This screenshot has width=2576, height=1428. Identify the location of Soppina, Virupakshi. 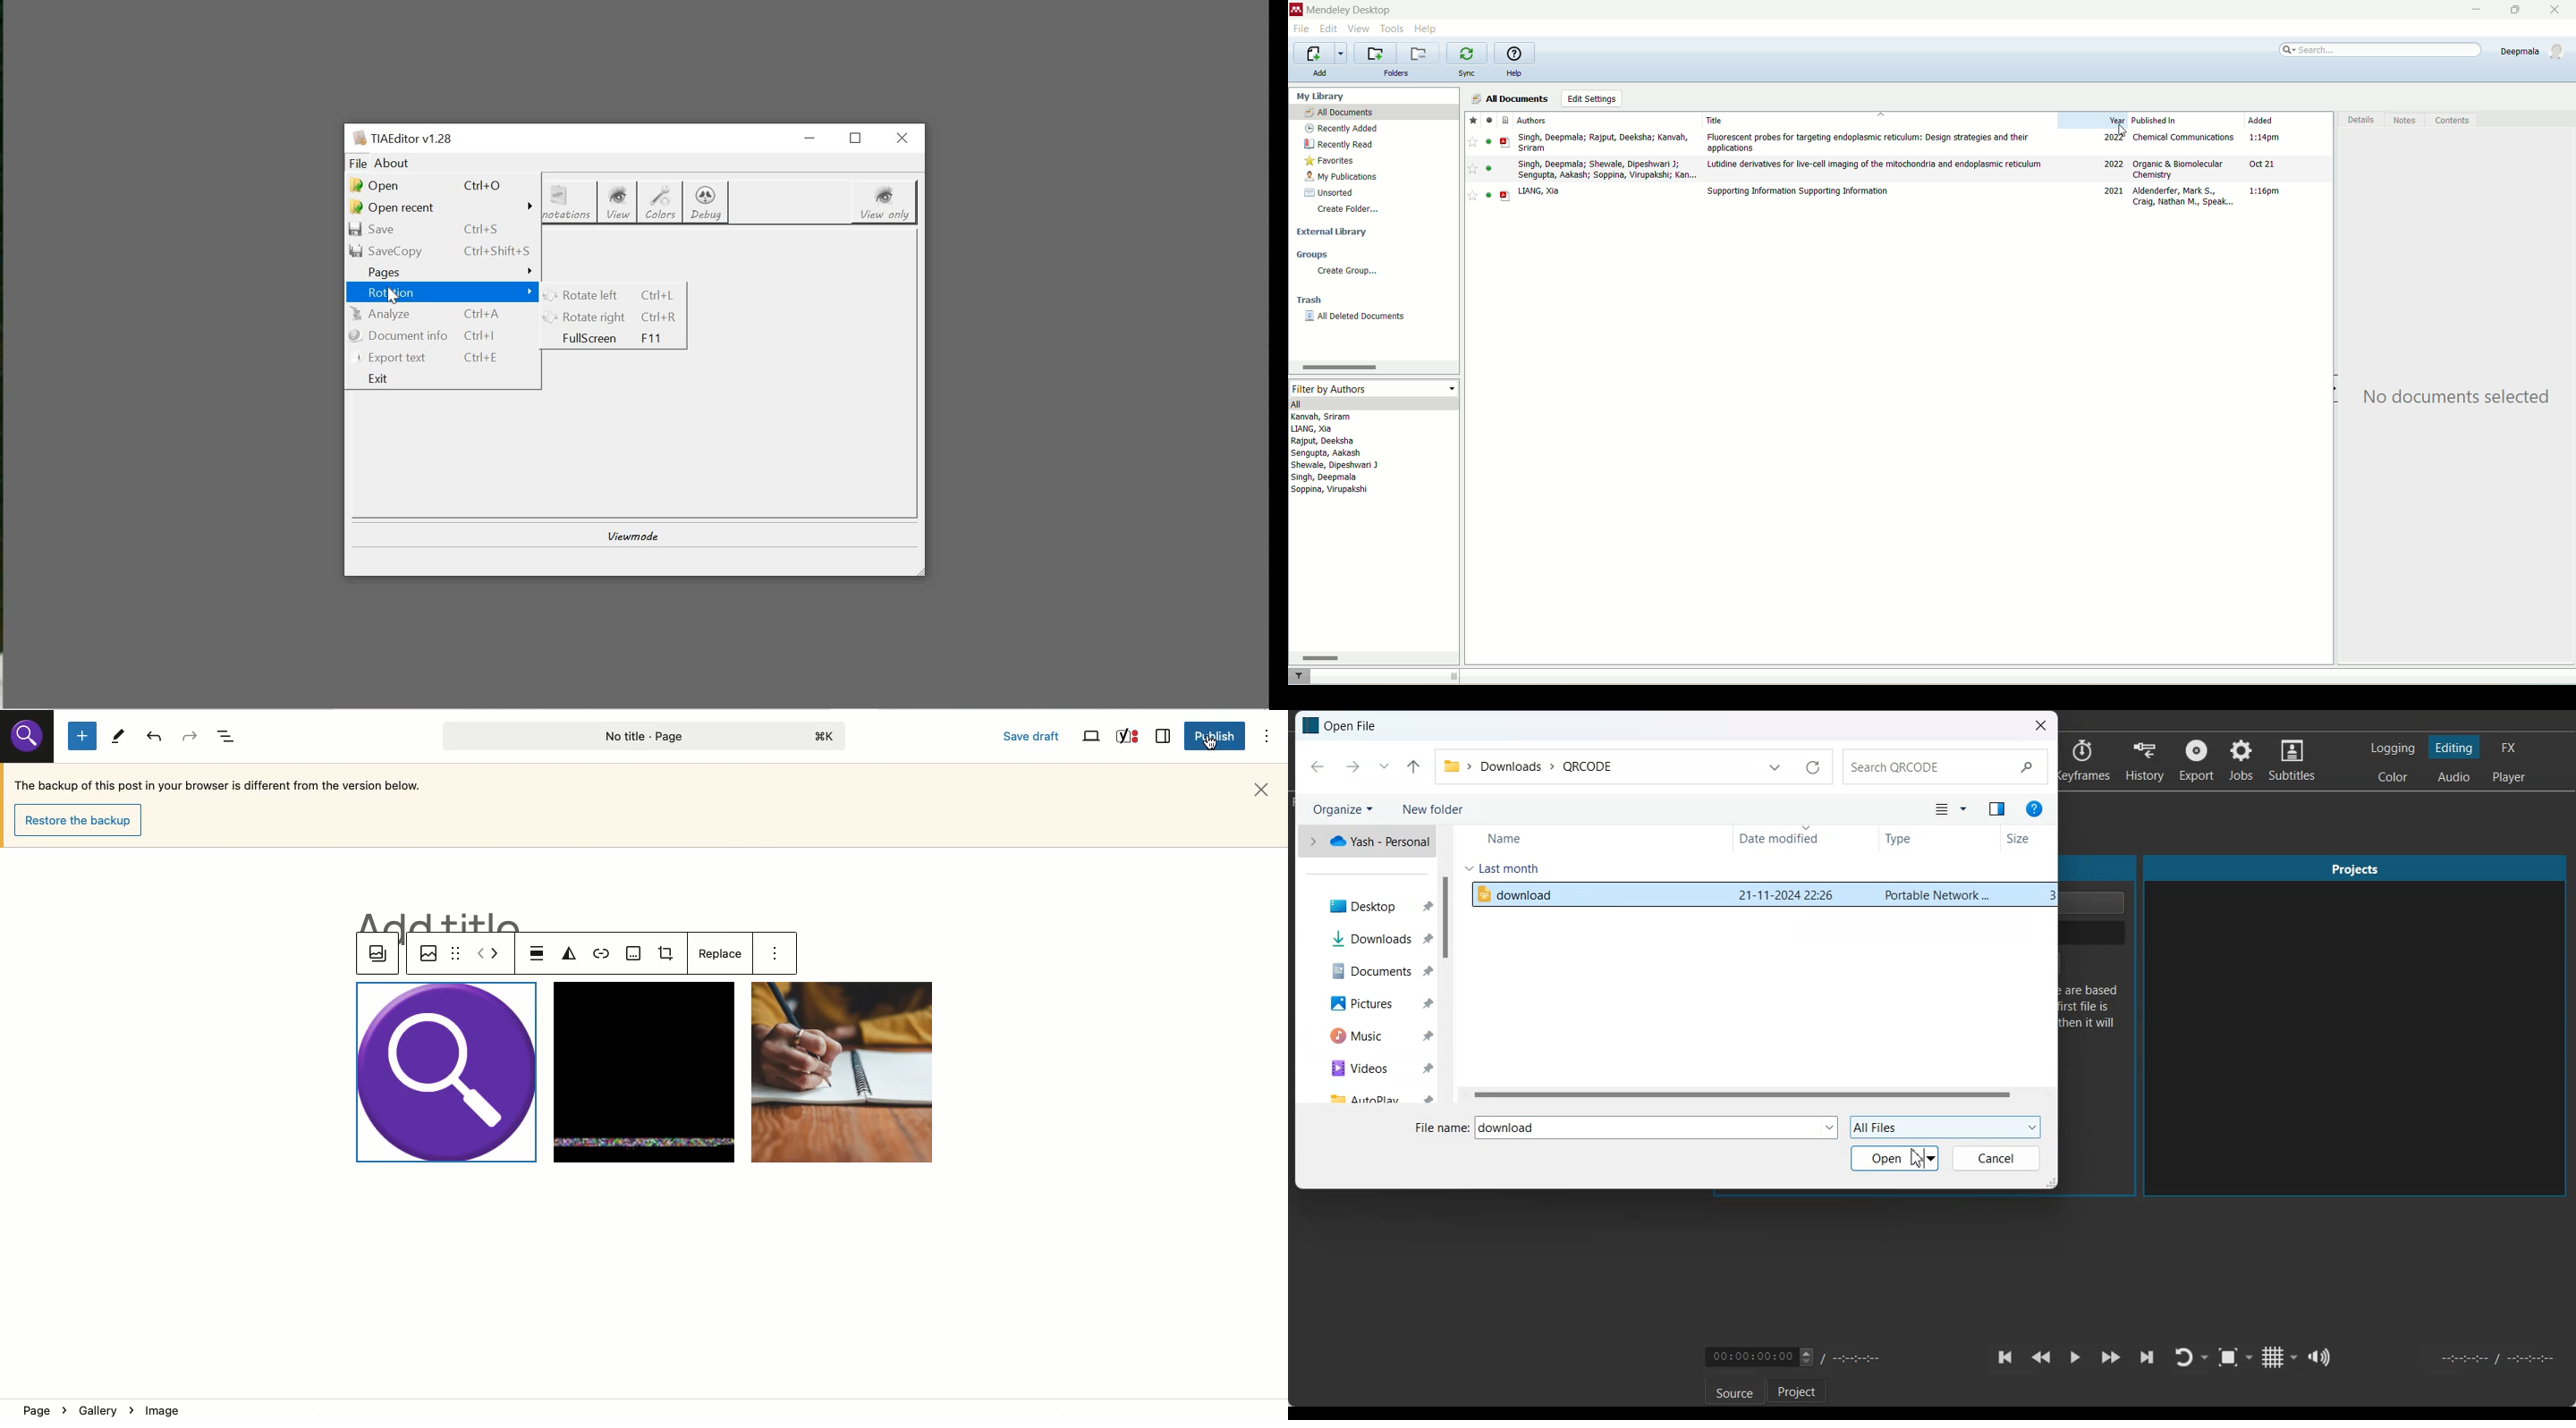
(1329, 490).